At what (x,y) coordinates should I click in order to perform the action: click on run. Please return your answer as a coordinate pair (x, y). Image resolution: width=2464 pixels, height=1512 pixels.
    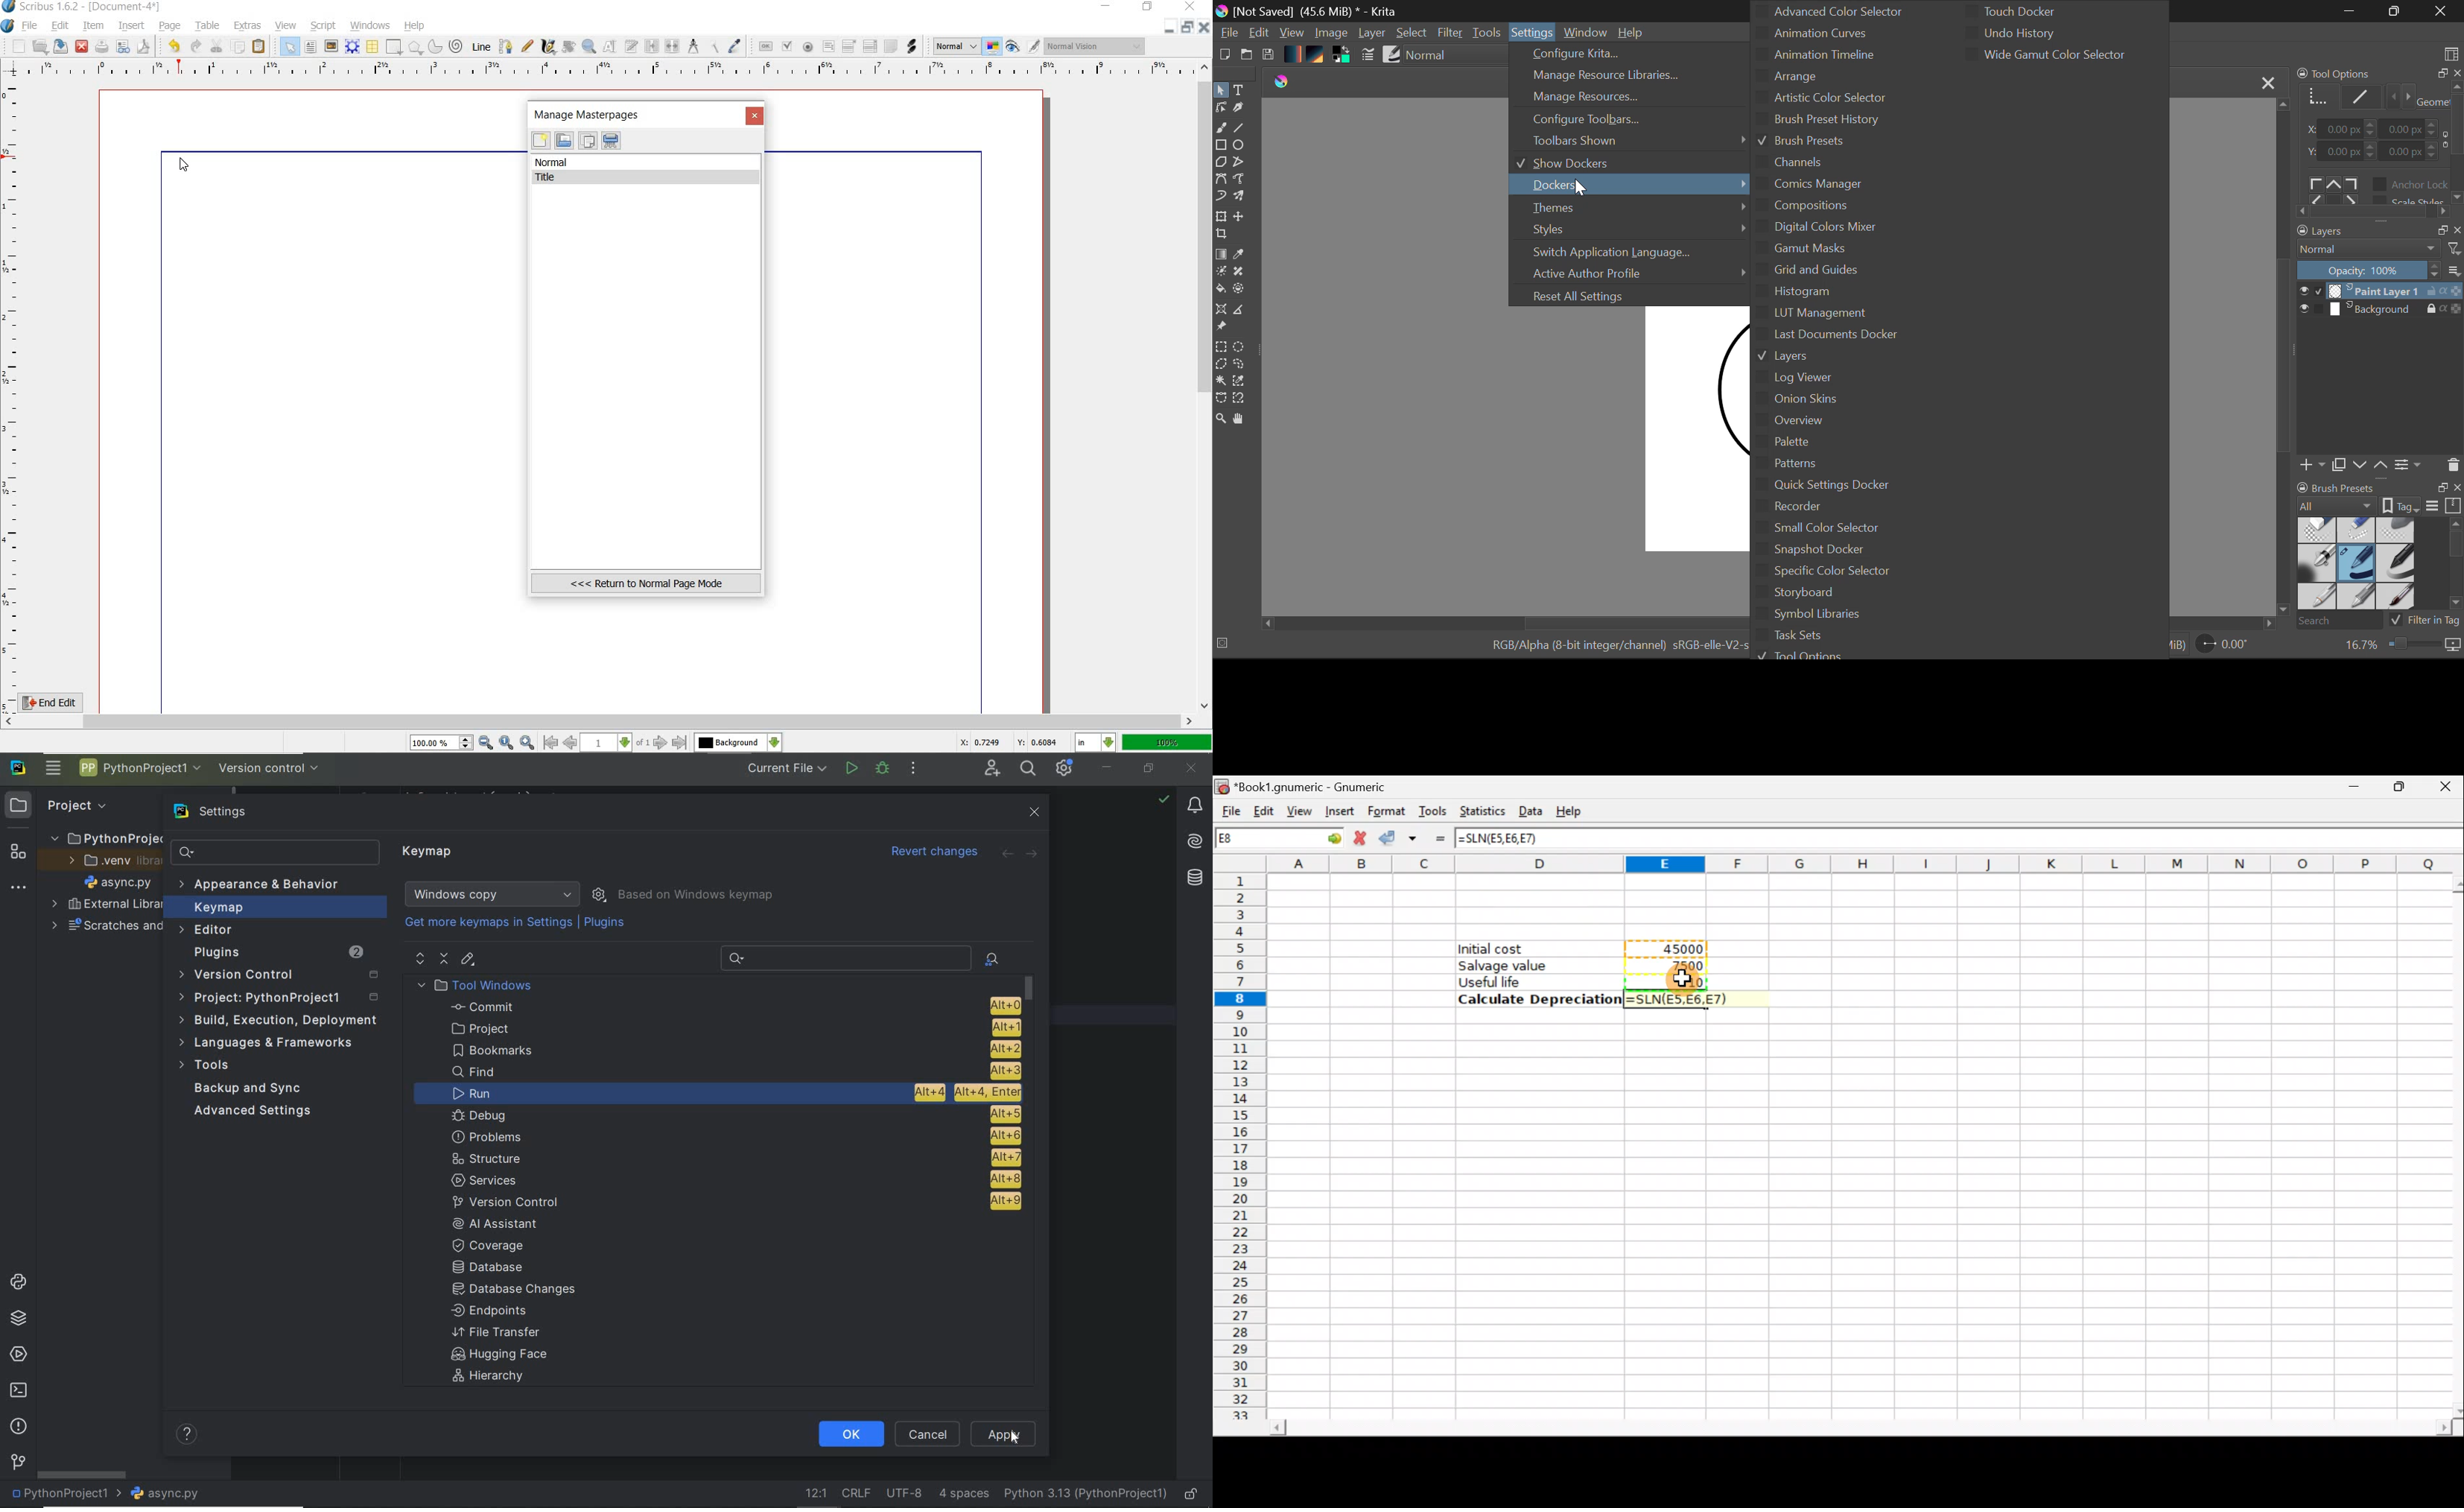
    Looking at the image, I should click on (851, 770).